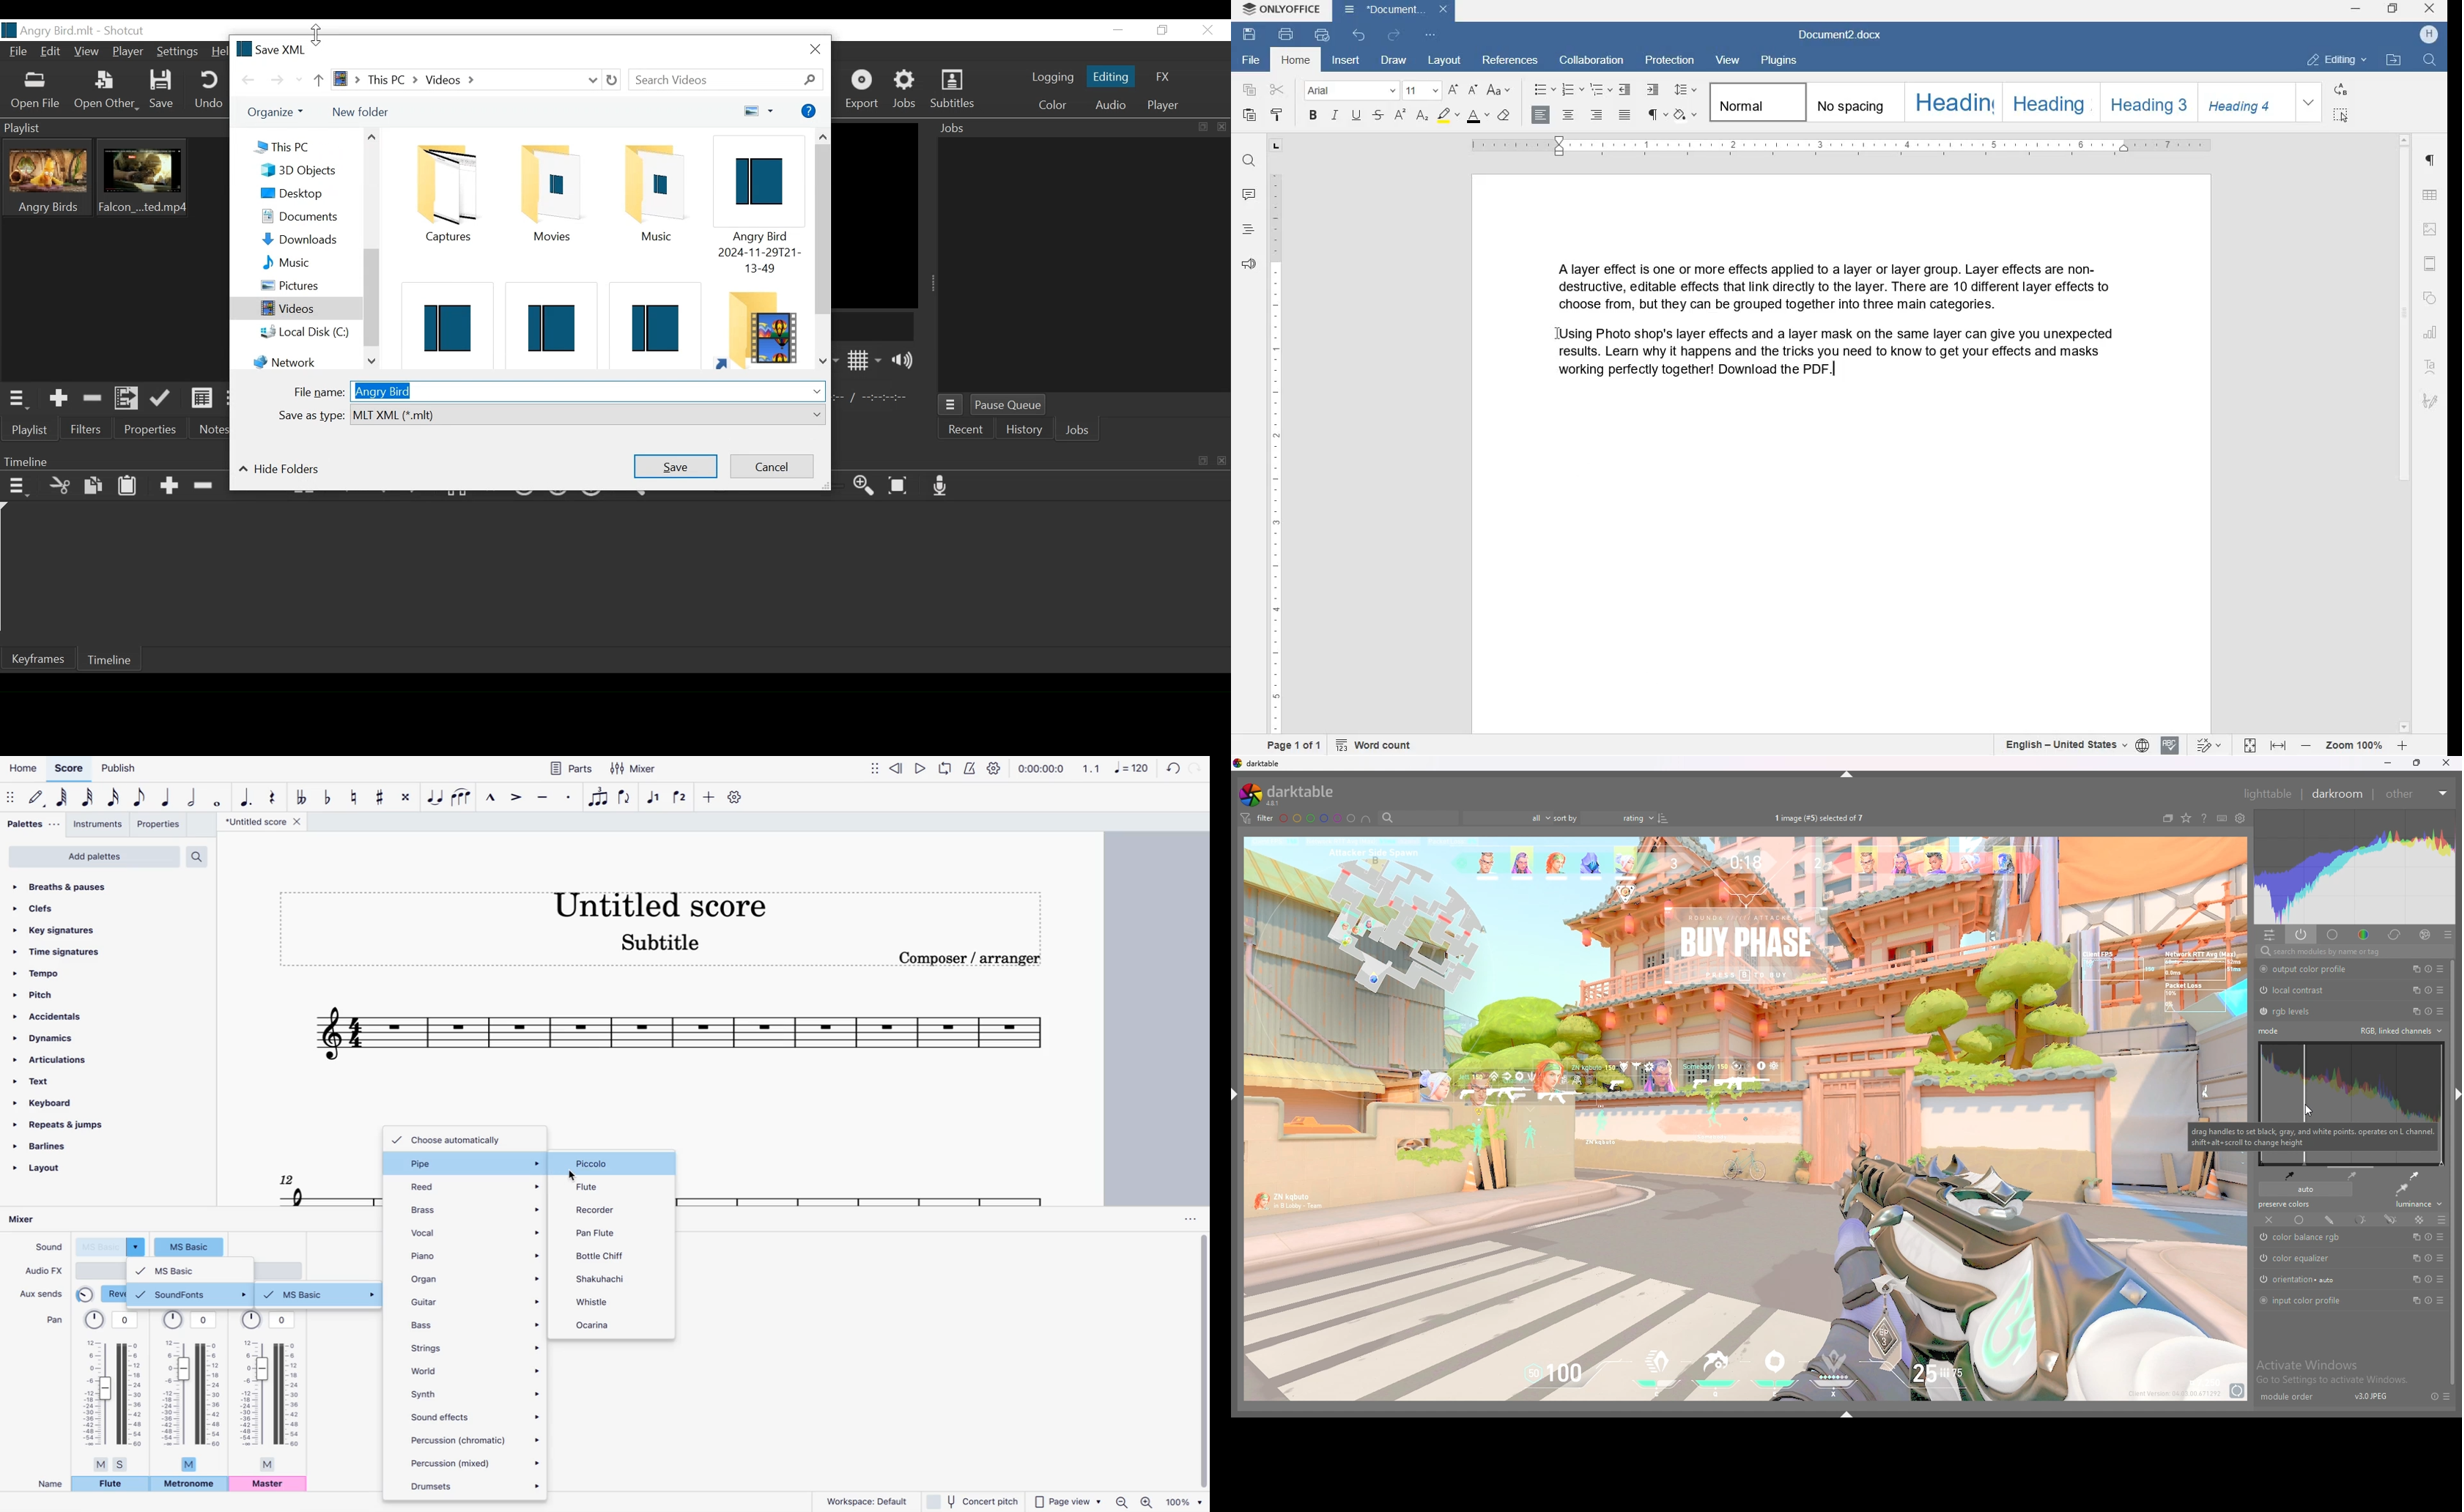 Image resolution: width=2464 pixels, height=1512 pixels. What do you see at coordinates (87, 430) in the screenshot?
I see `Filters` at bounding box center [87, 430].